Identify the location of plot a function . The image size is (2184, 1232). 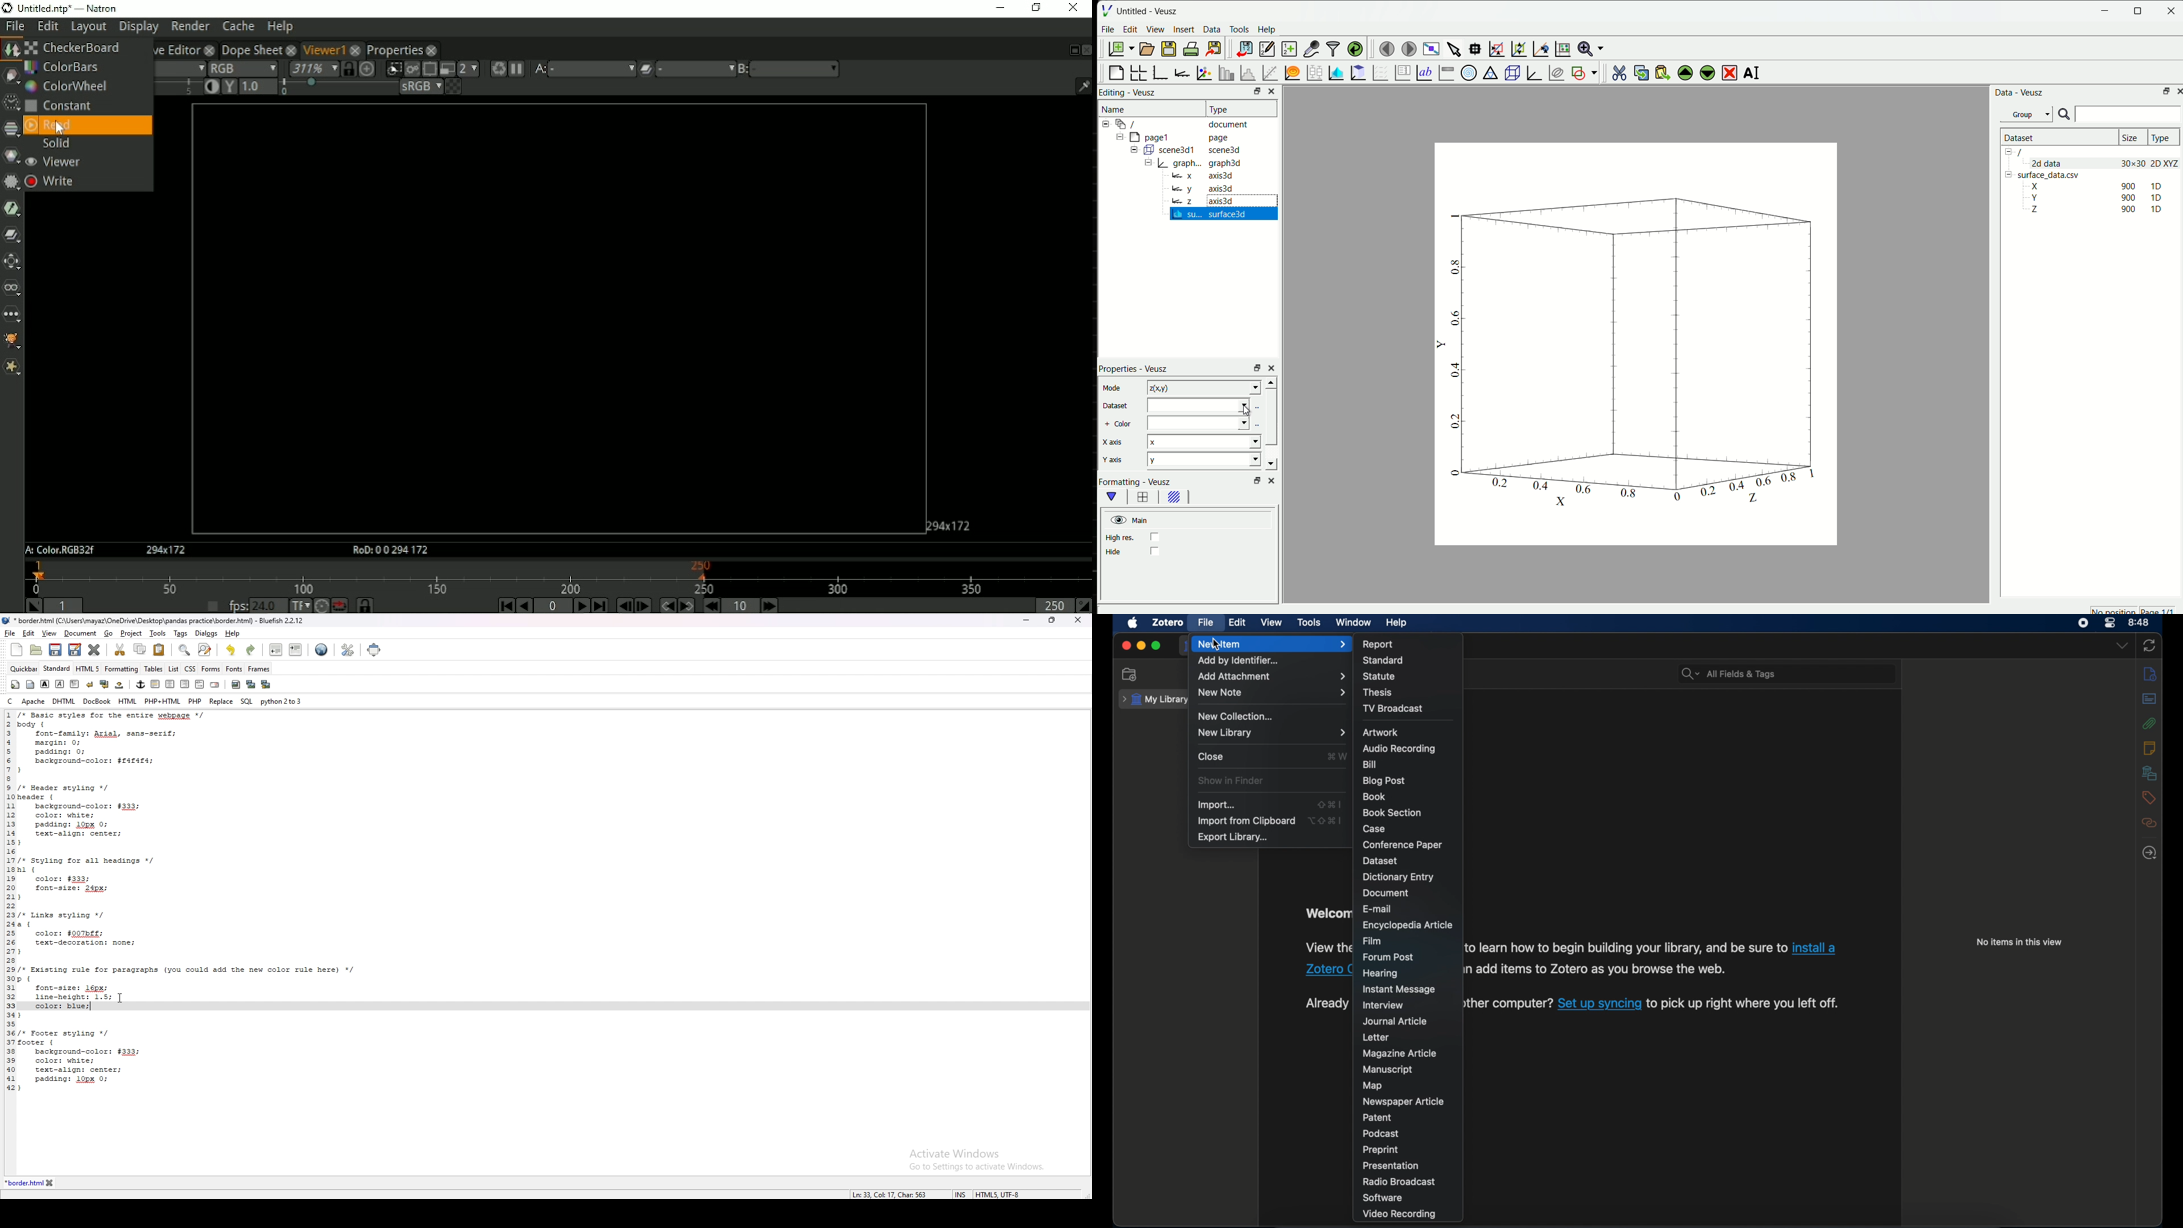
(1293, 72).